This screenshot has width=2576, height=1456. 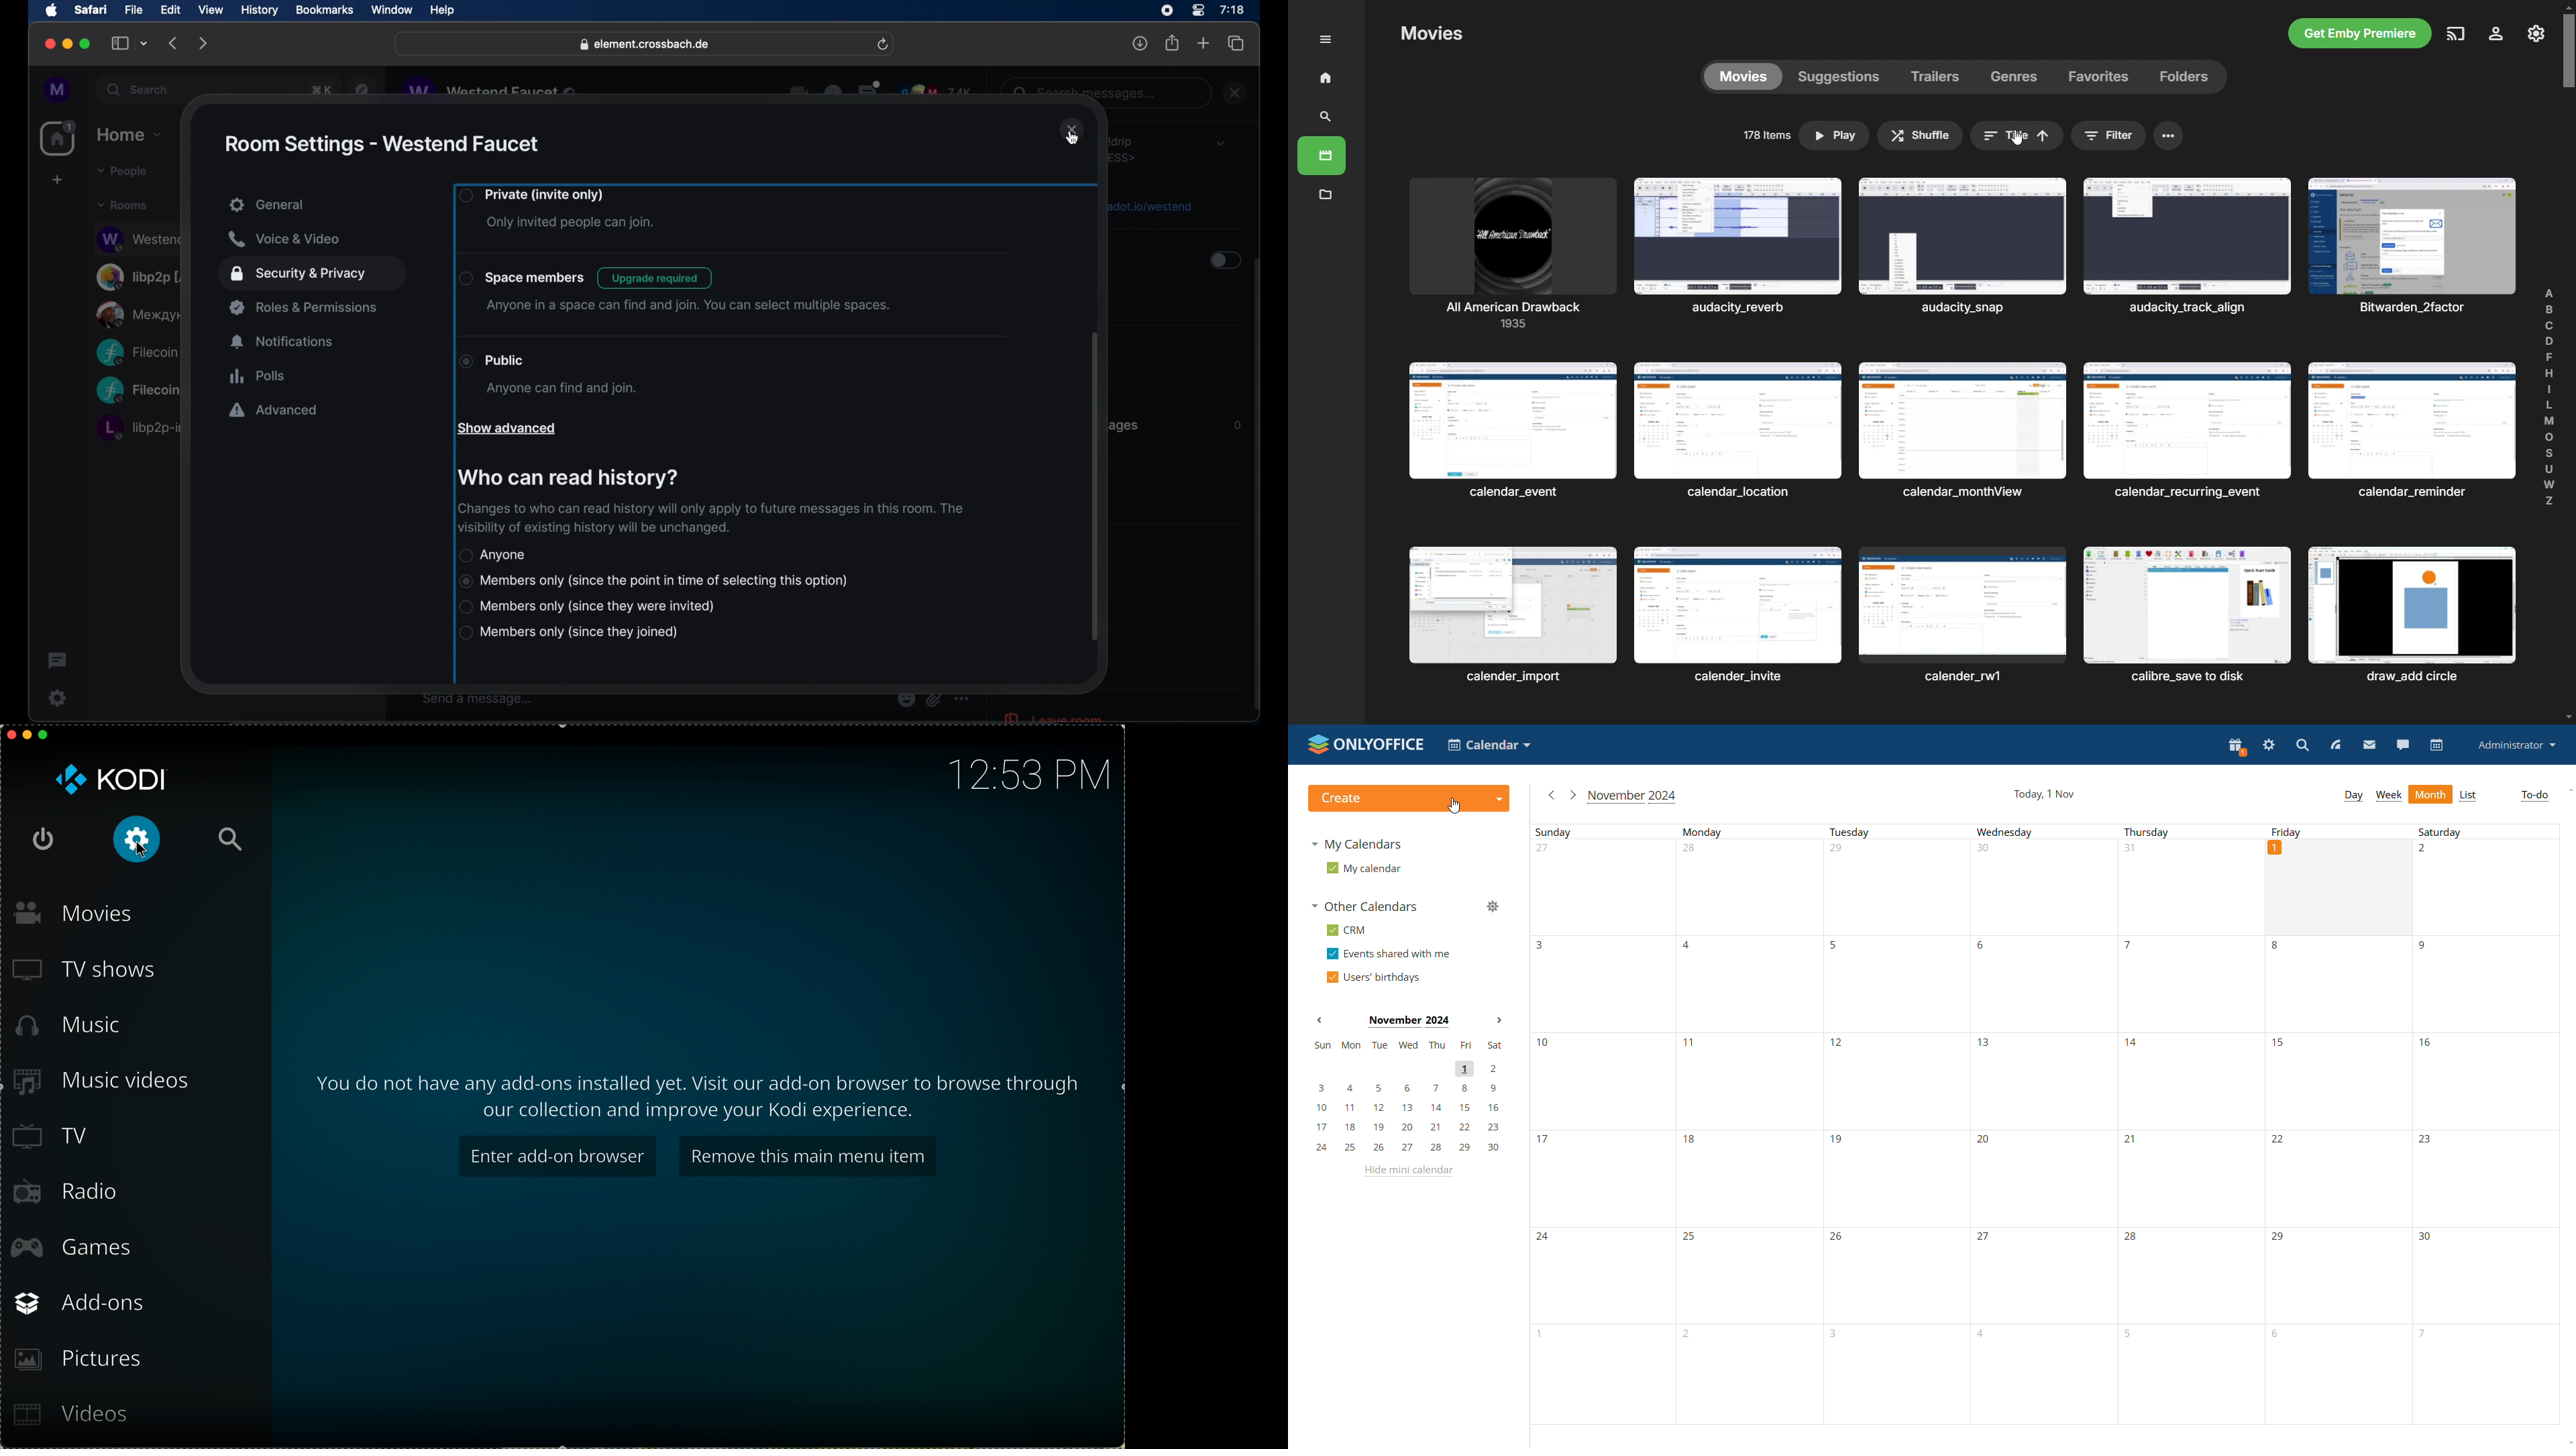 I want to click on show tab overview, so click(x=1236, y=44).